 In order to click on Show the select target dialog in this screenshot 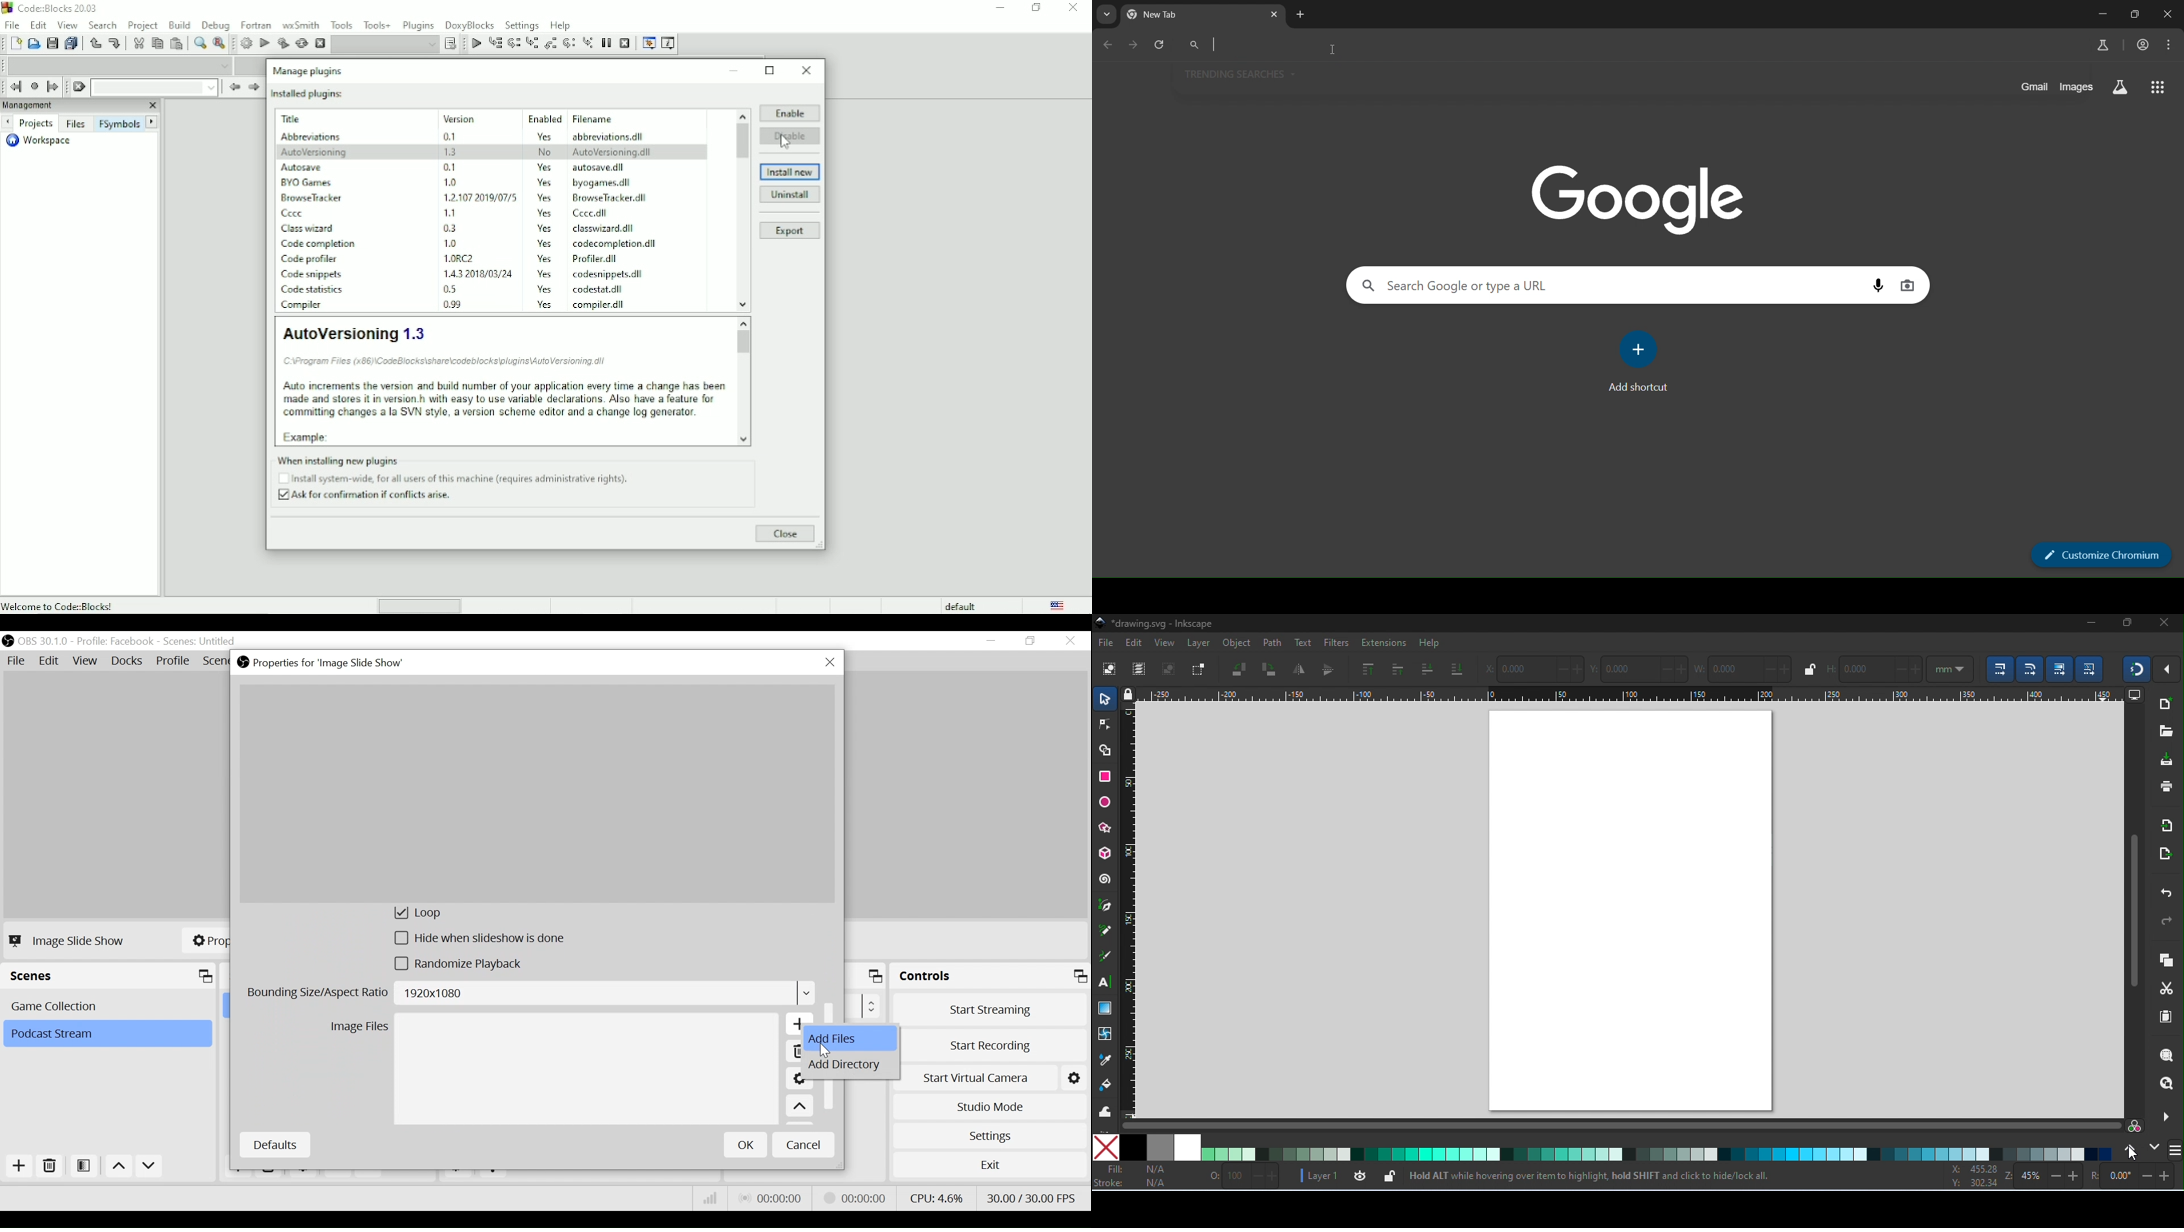, I will do `click(452, 44)`.